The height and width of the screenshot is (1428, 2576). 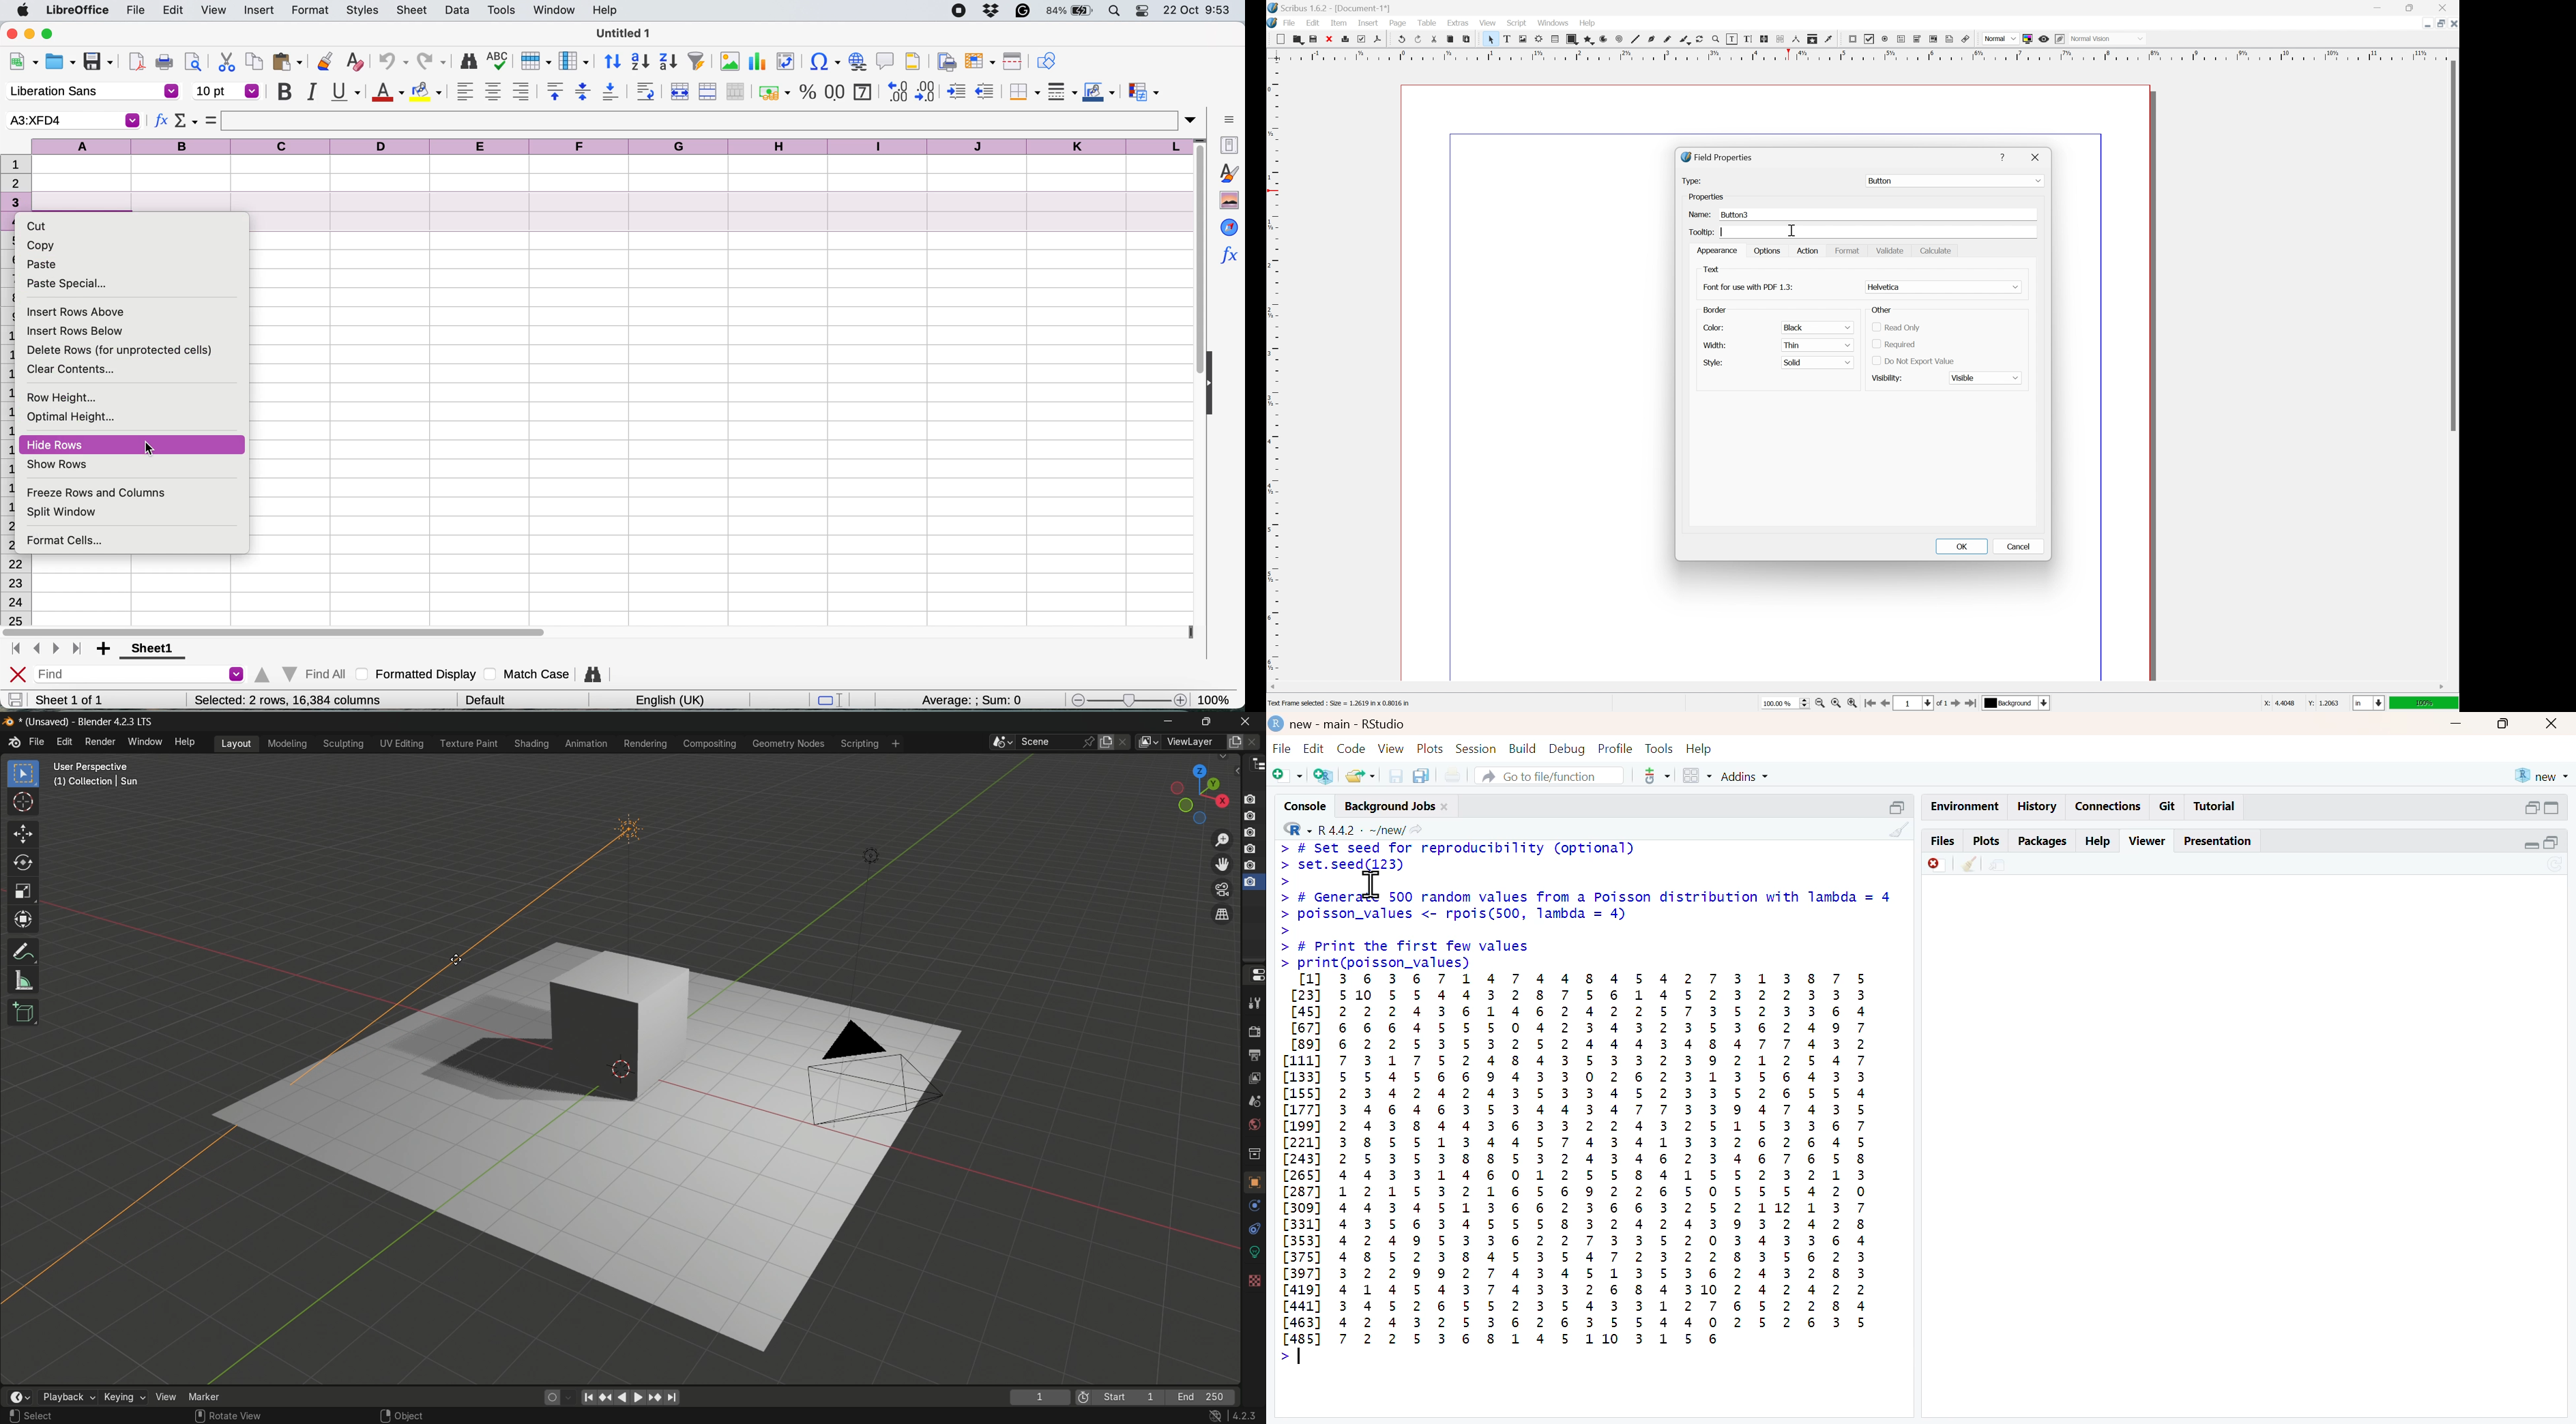 What do you see at coordinates (286, 742) in the screenshot?
I see `modeling` at bounding box center [286, 742].